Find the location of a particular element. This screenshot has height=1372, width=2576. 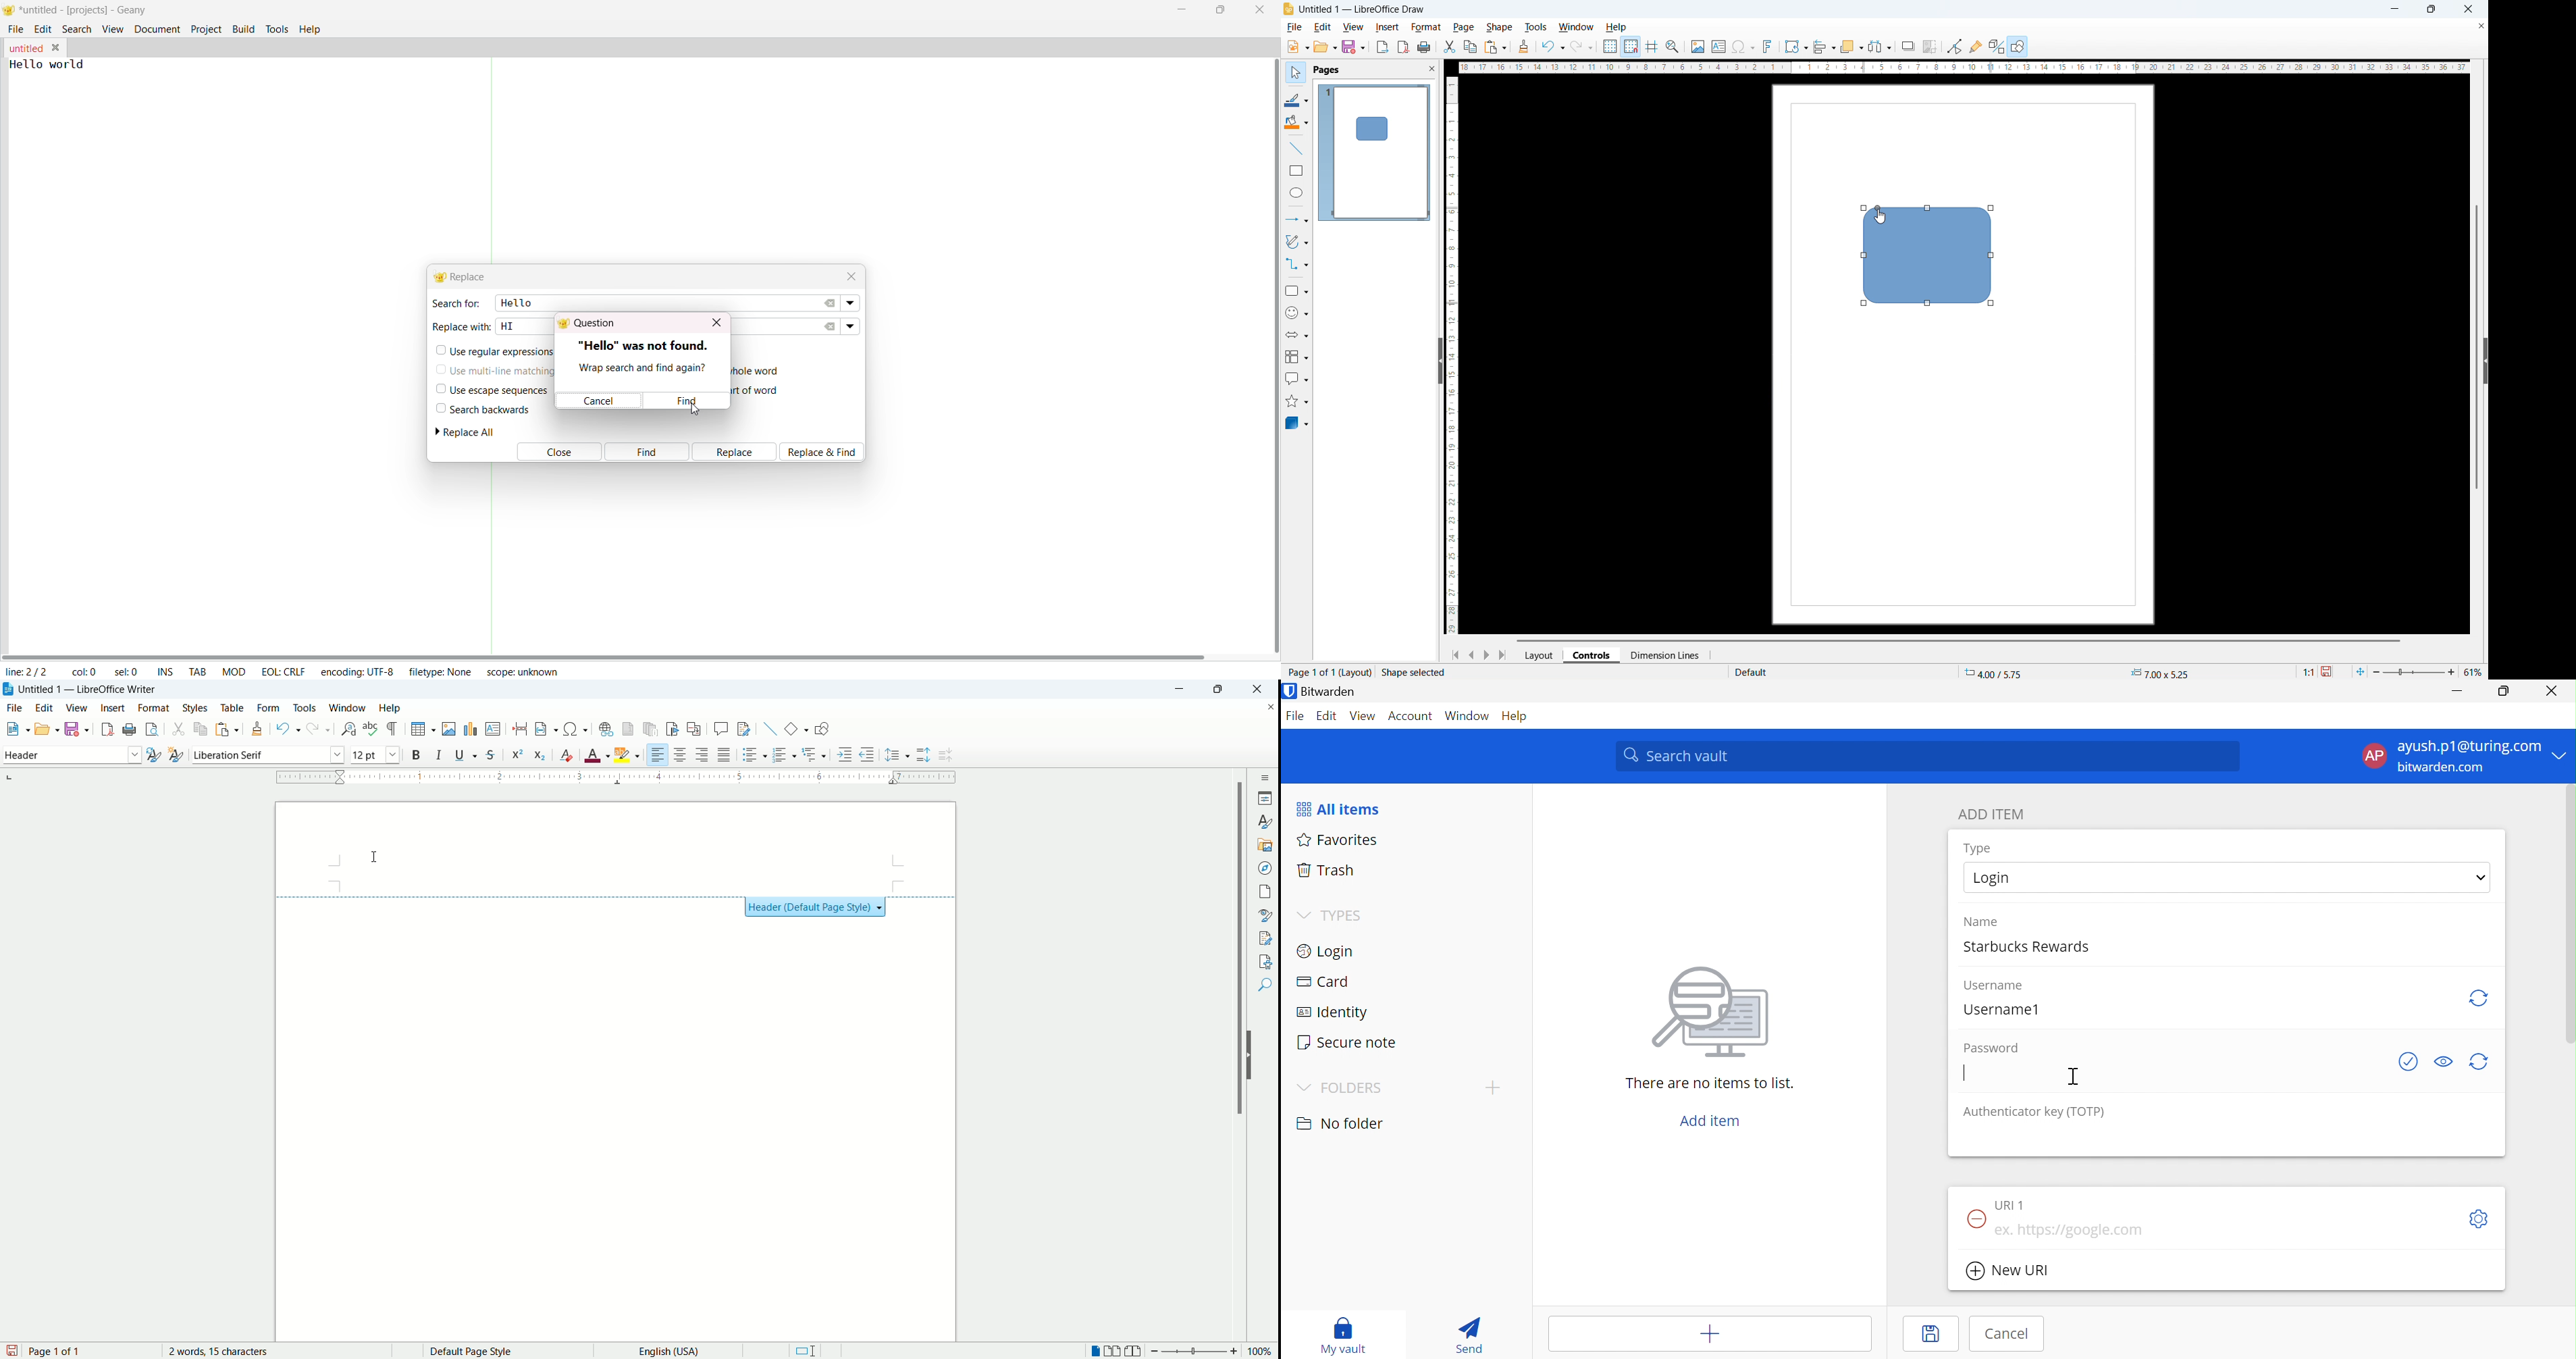

strikethrough is located at coordinates (492, 755).